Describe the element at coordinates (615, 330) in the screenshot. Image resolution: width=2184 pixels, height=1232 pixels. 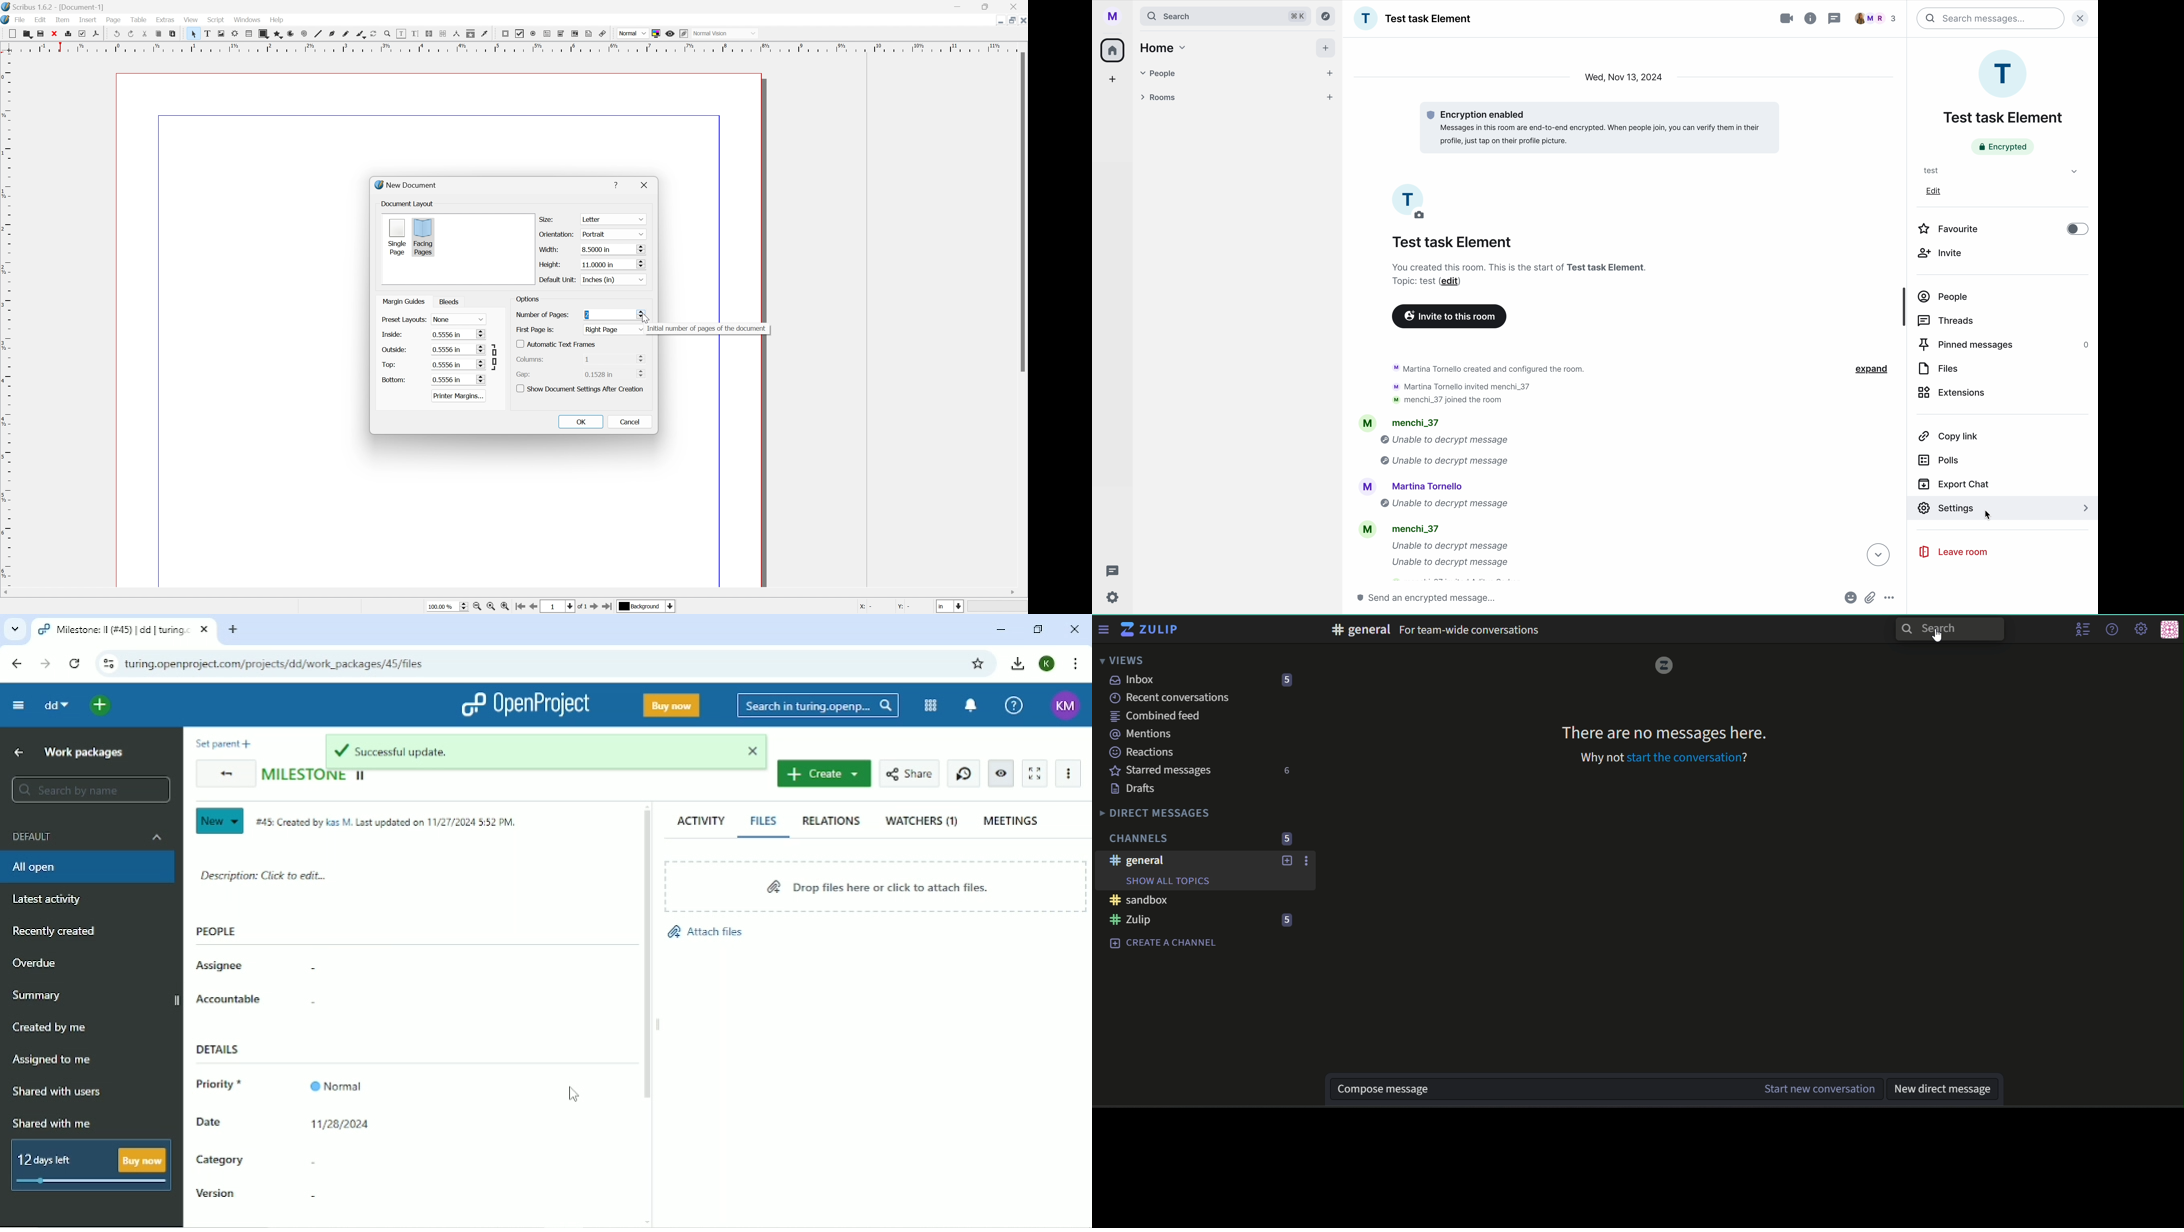
I see `First Page is:` at that location.